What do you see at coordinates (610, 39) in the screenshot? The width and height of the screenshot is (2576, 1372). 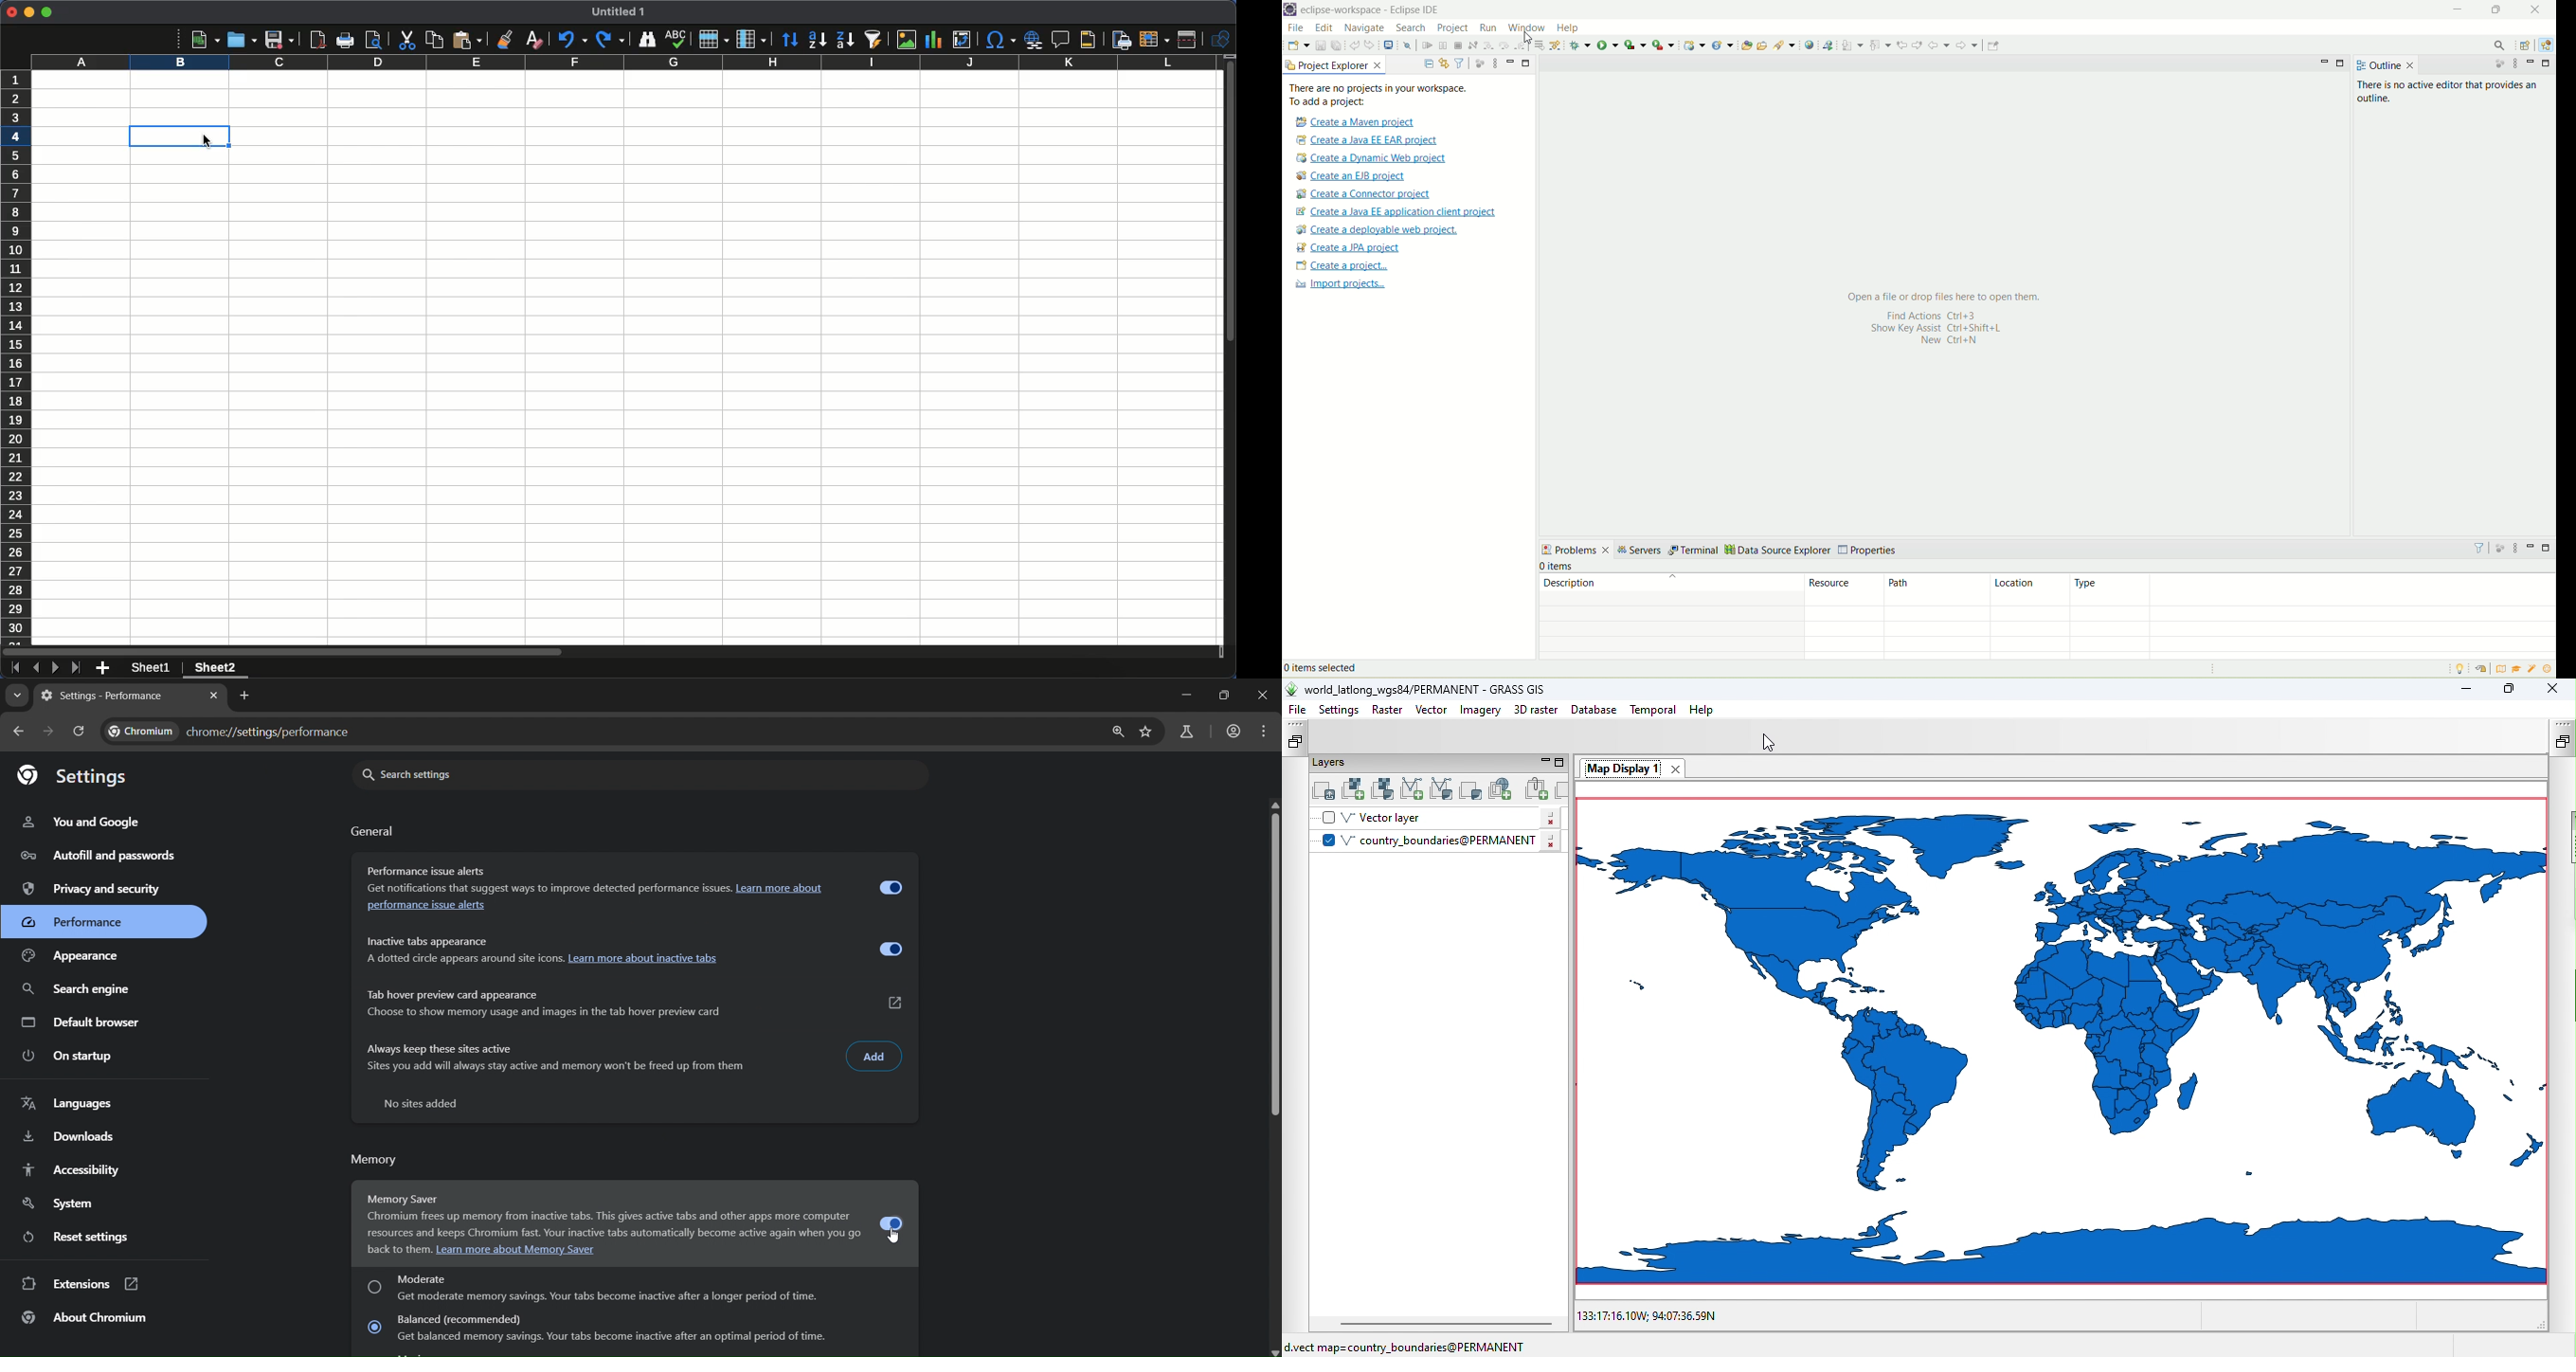 I see `Redo` at bounding box center [610, 39].